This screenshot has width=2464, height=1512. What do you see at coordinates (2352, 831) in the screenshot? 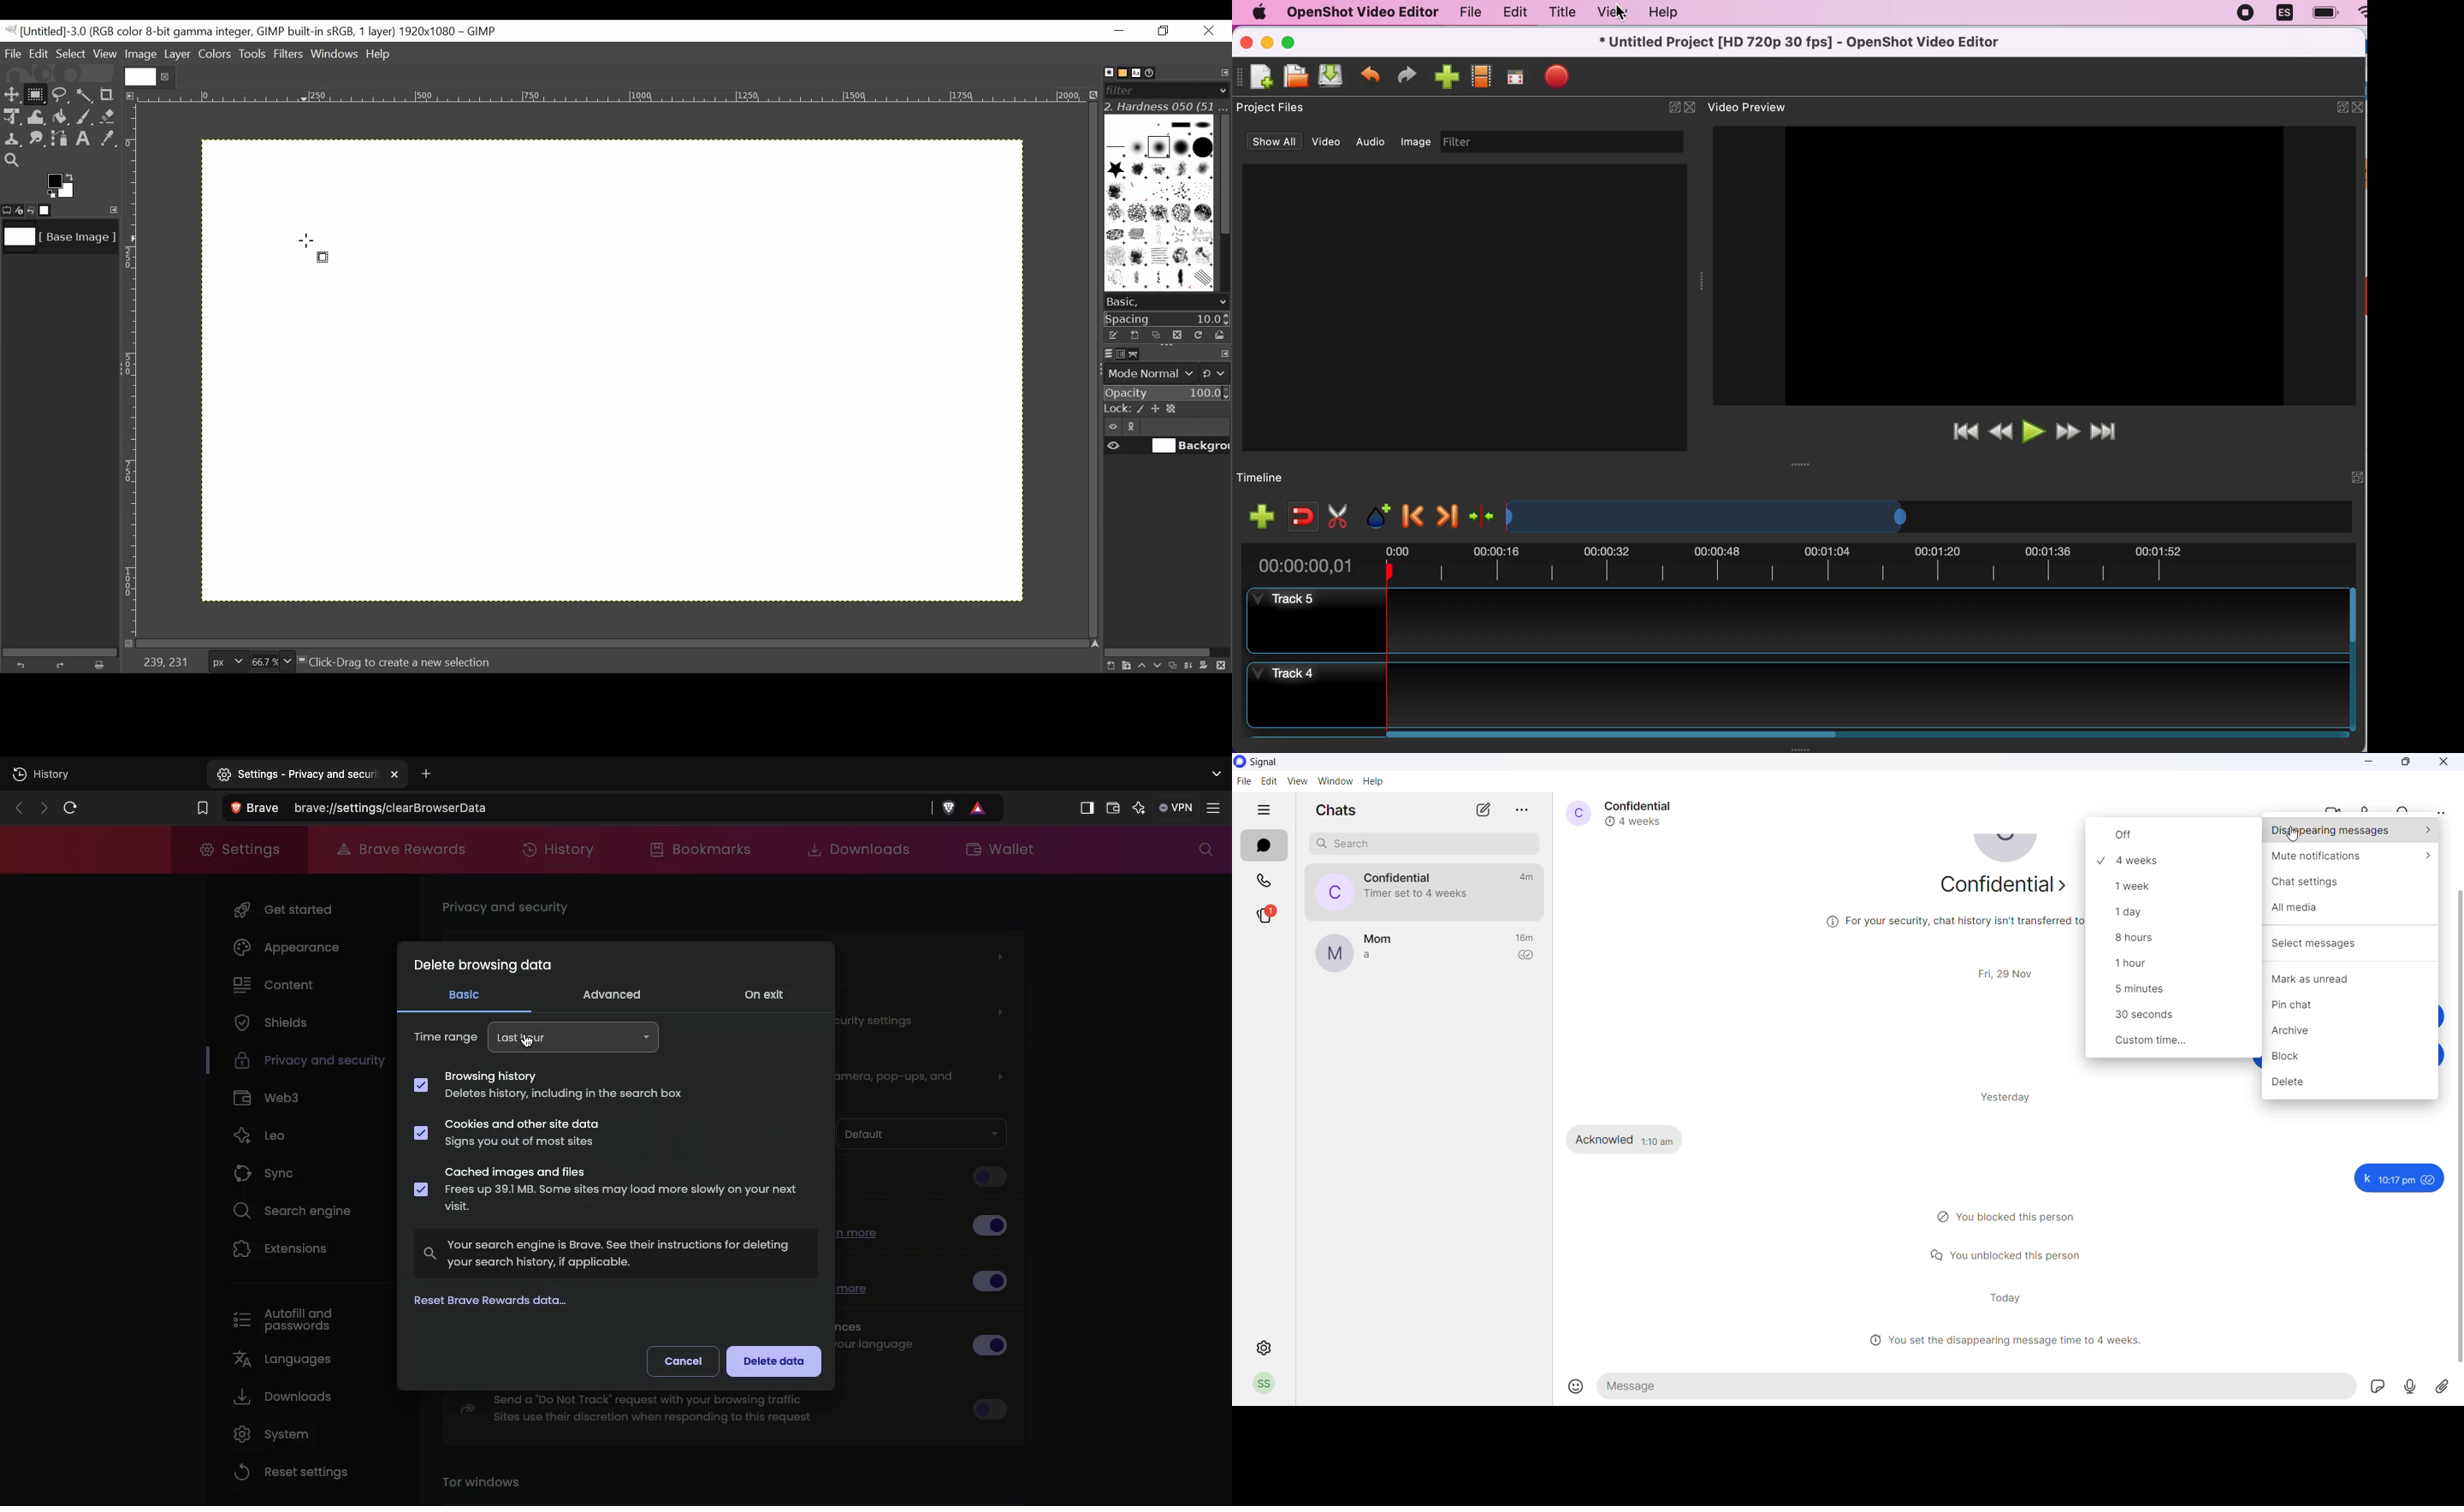
I see `disappearing messages` at bounding box center [2352, 831].